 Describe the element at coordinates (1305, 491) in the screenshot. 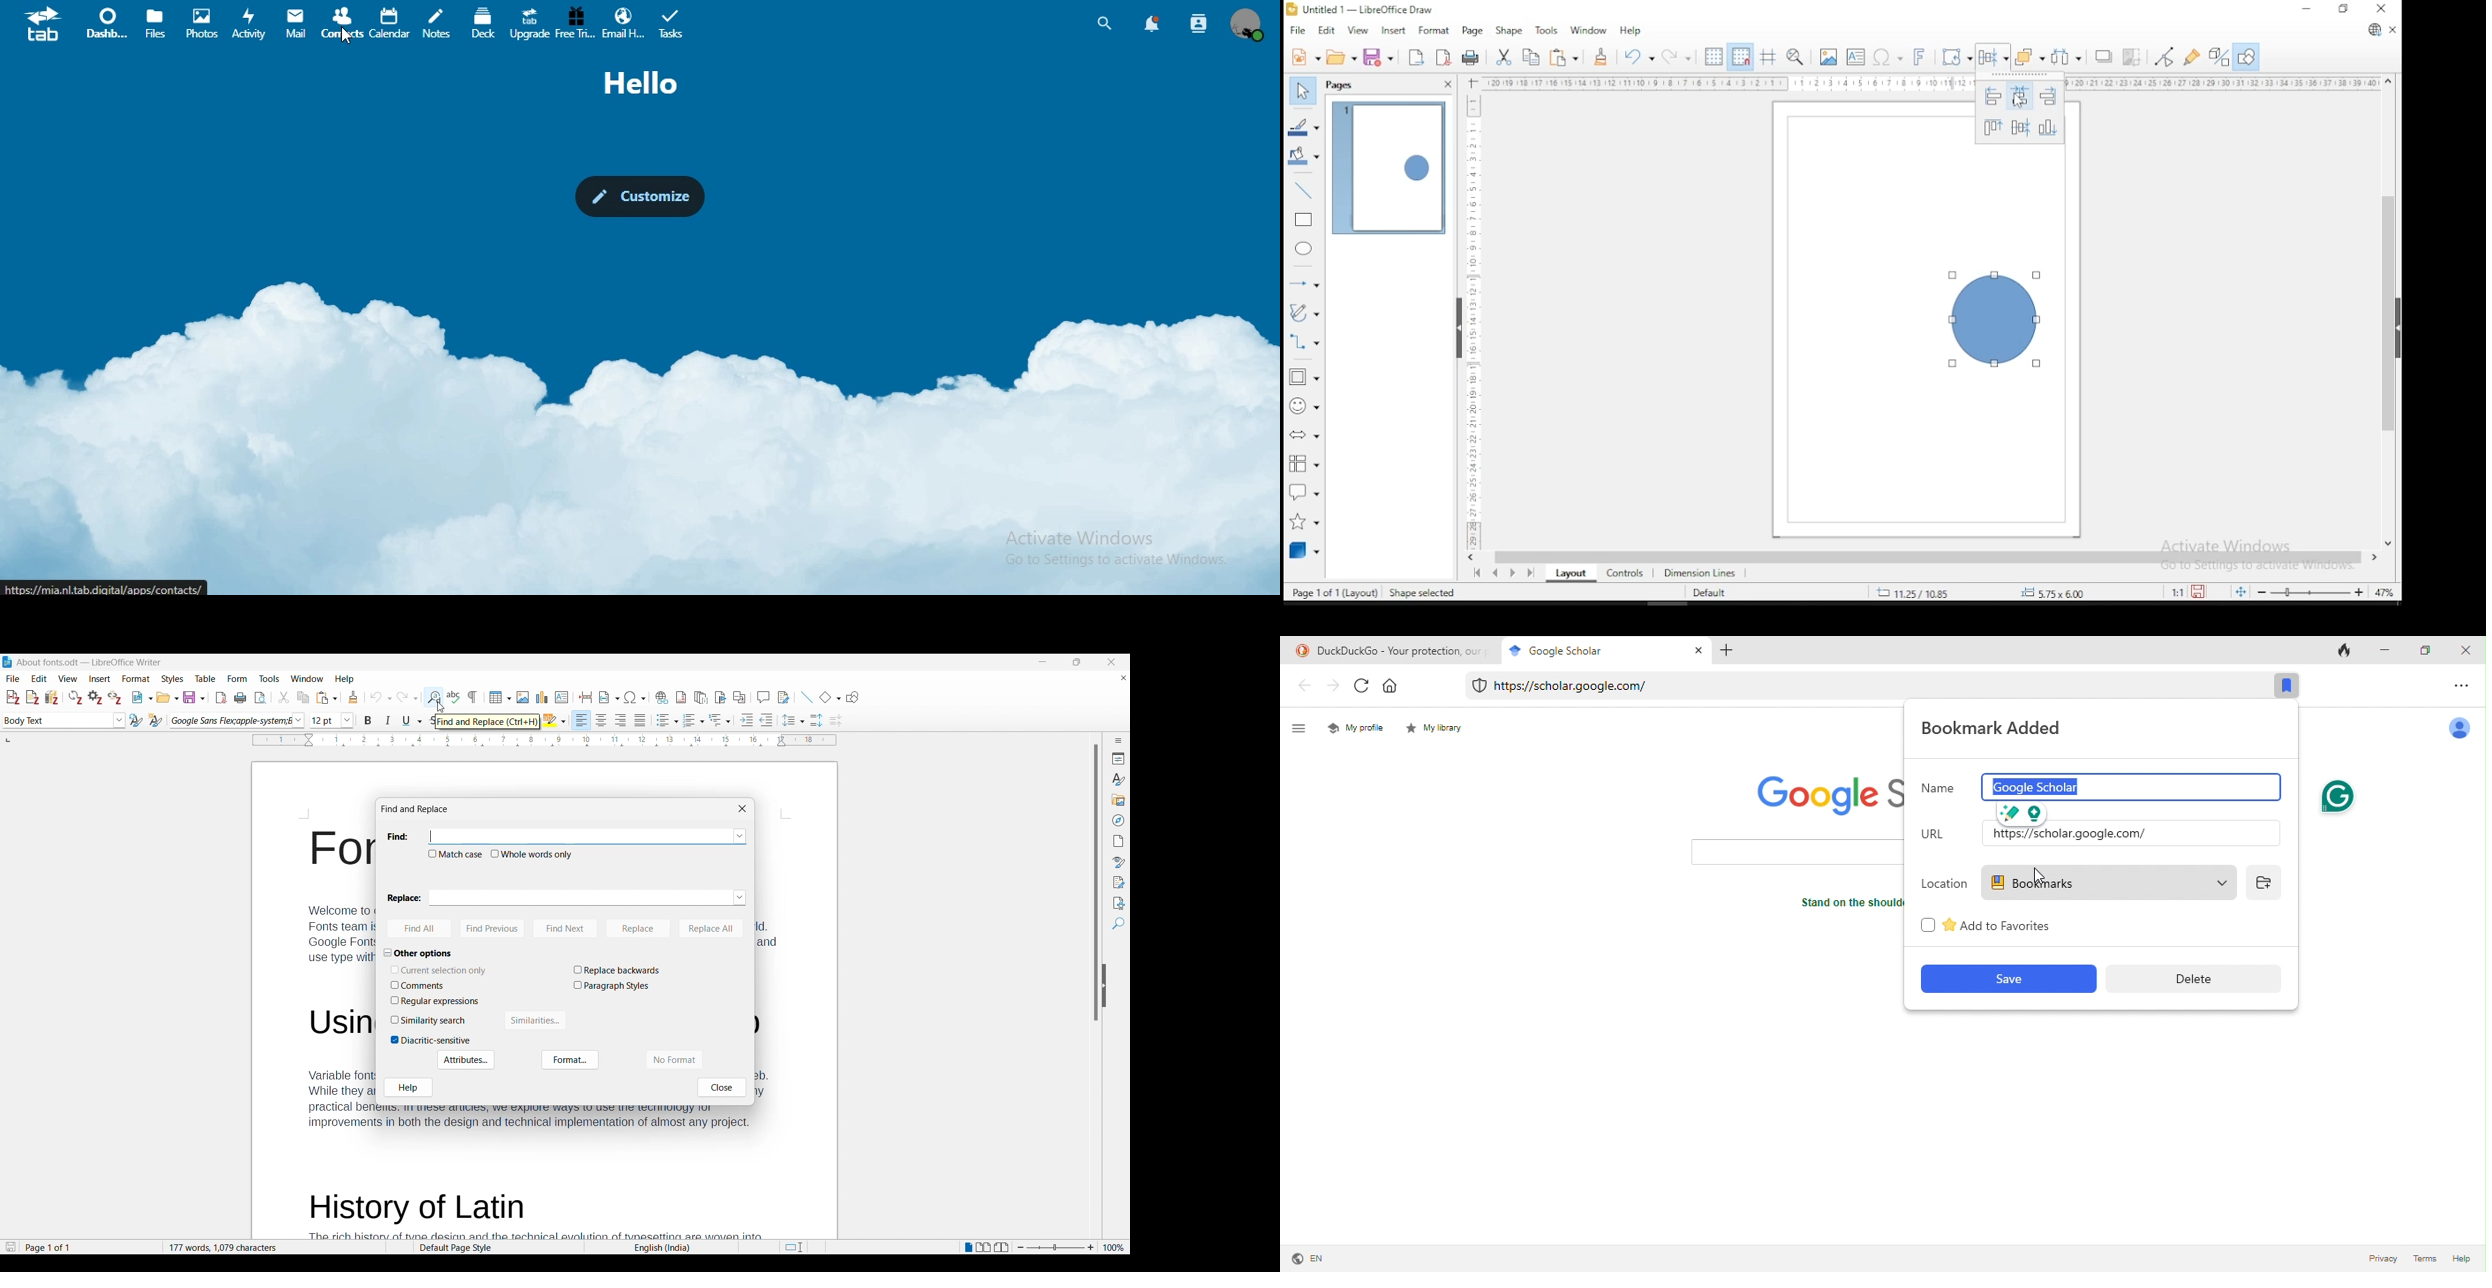

I see `callout shapes` at that location.